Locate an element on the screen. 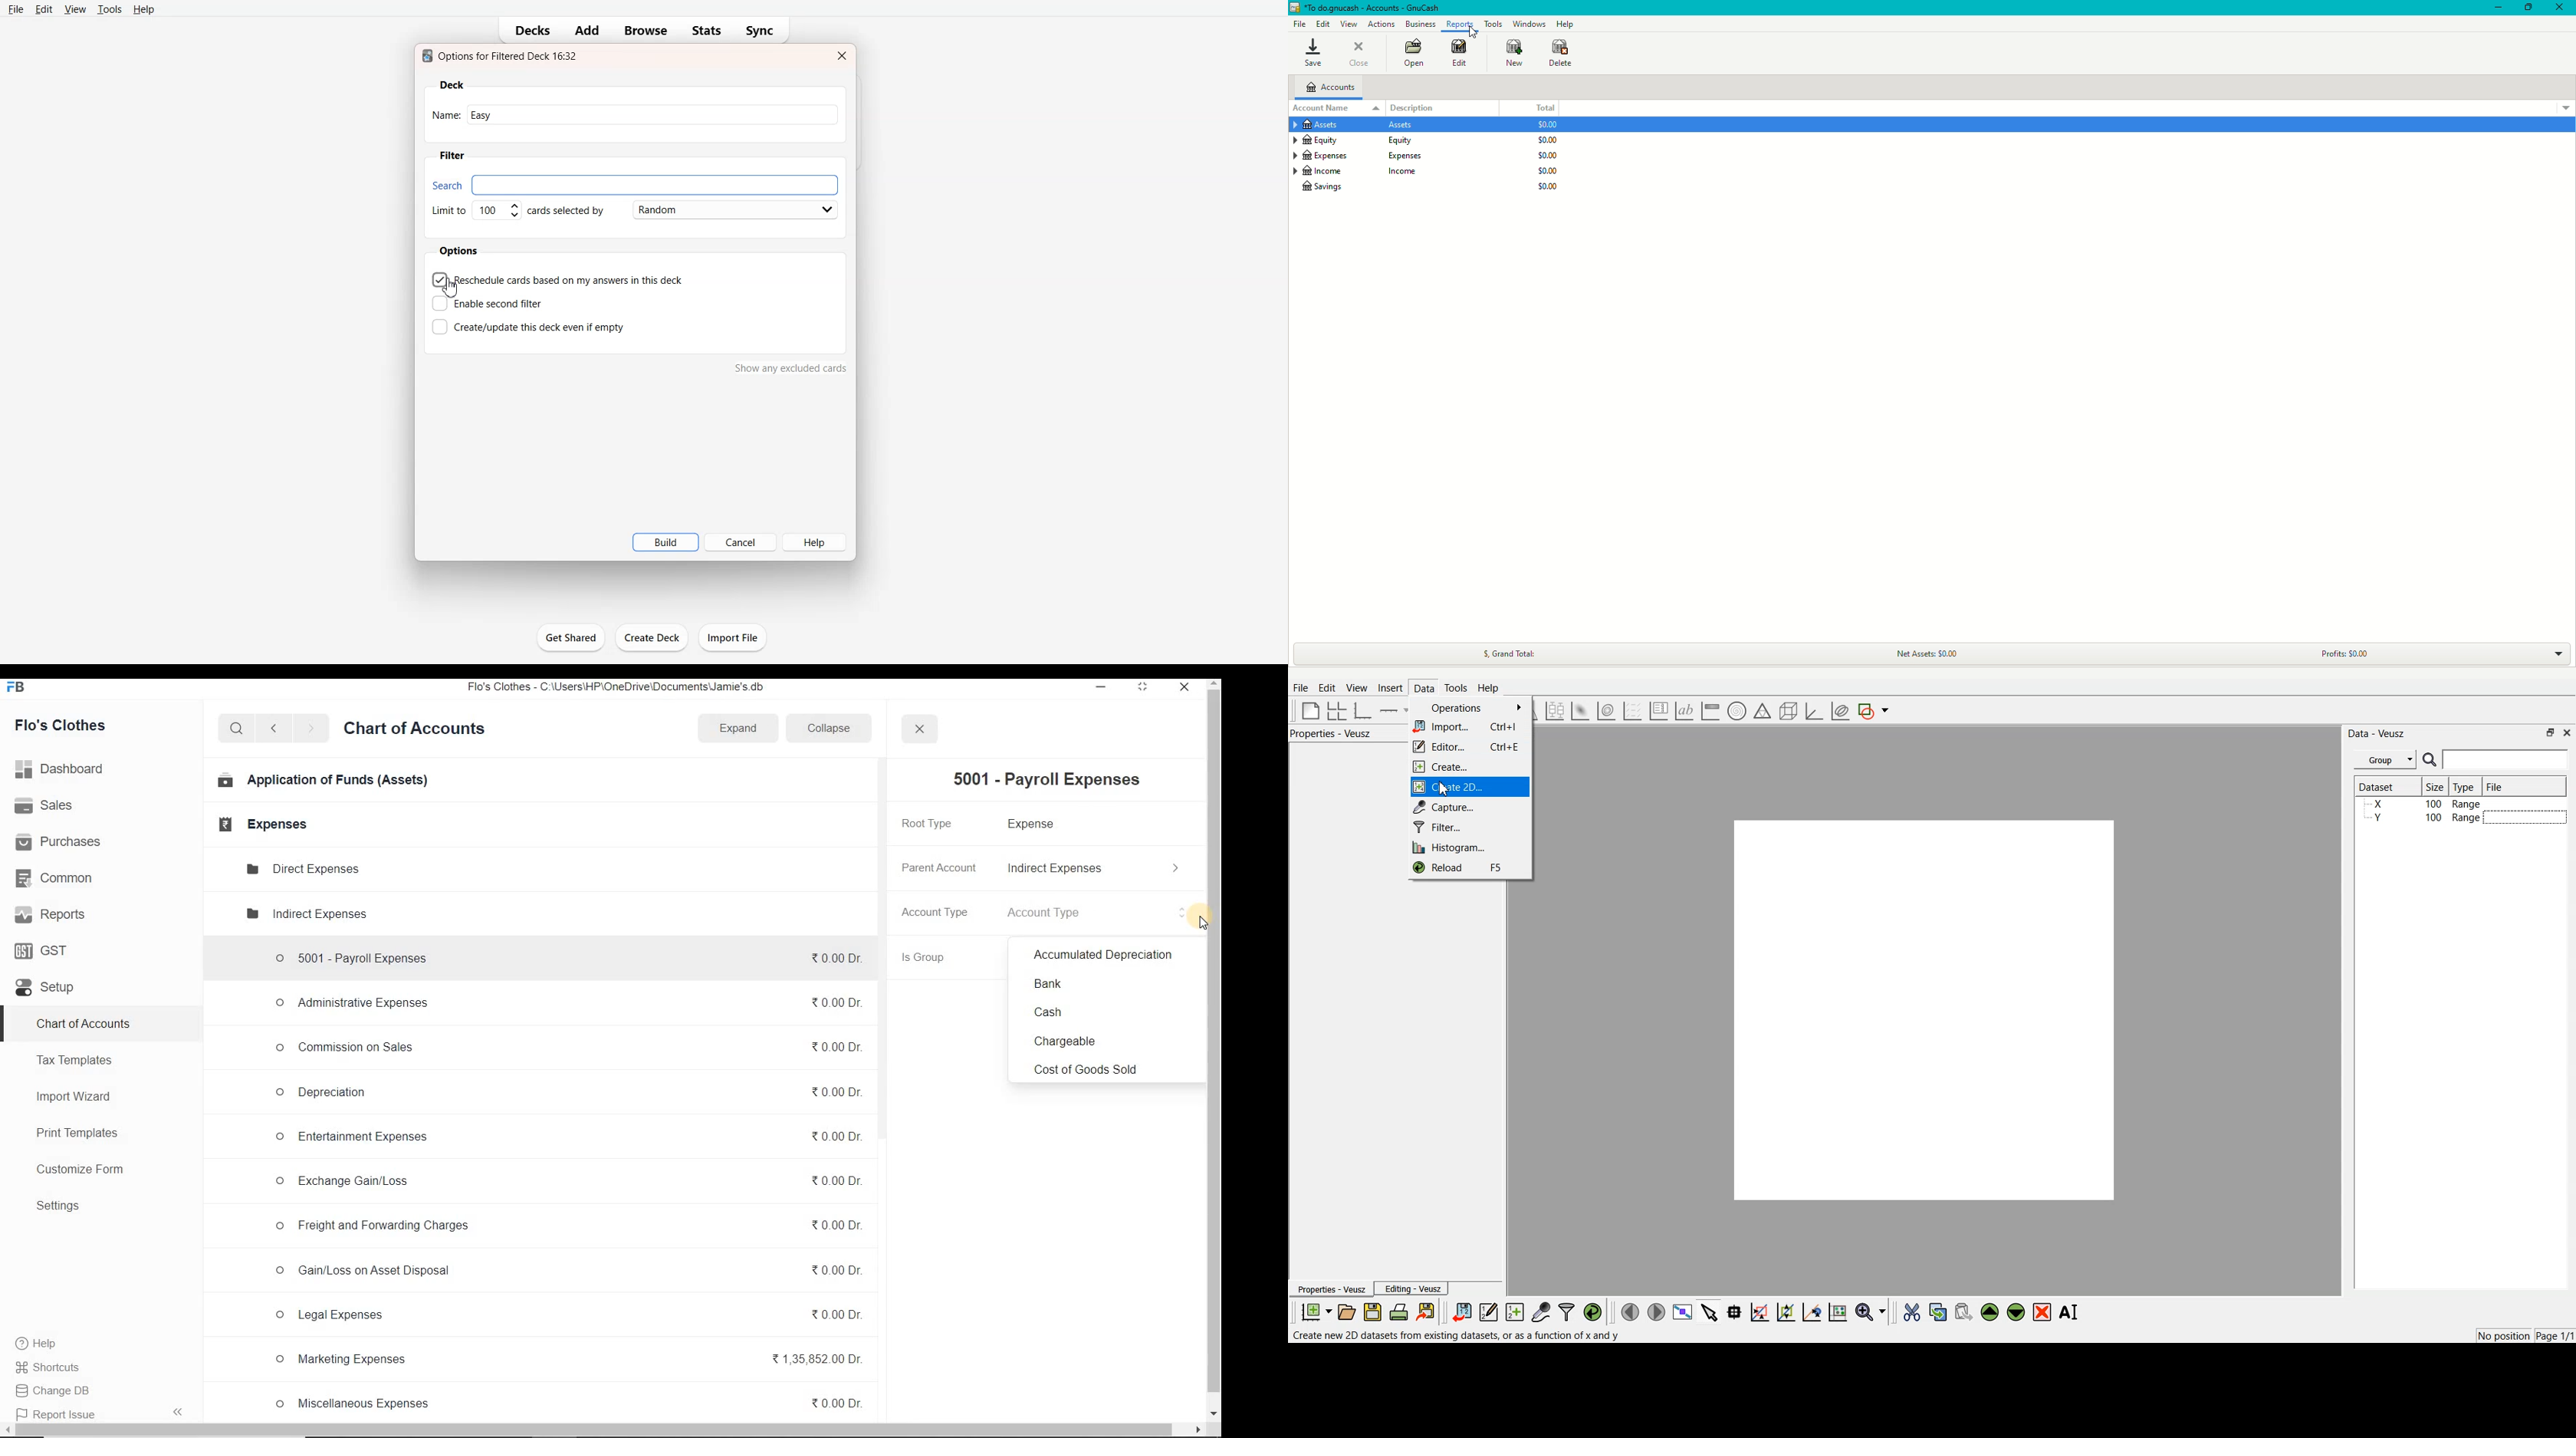 The height and width of the screenshot is (1456, 2576). View plot full screen is located at coordinates (1683, 1312).